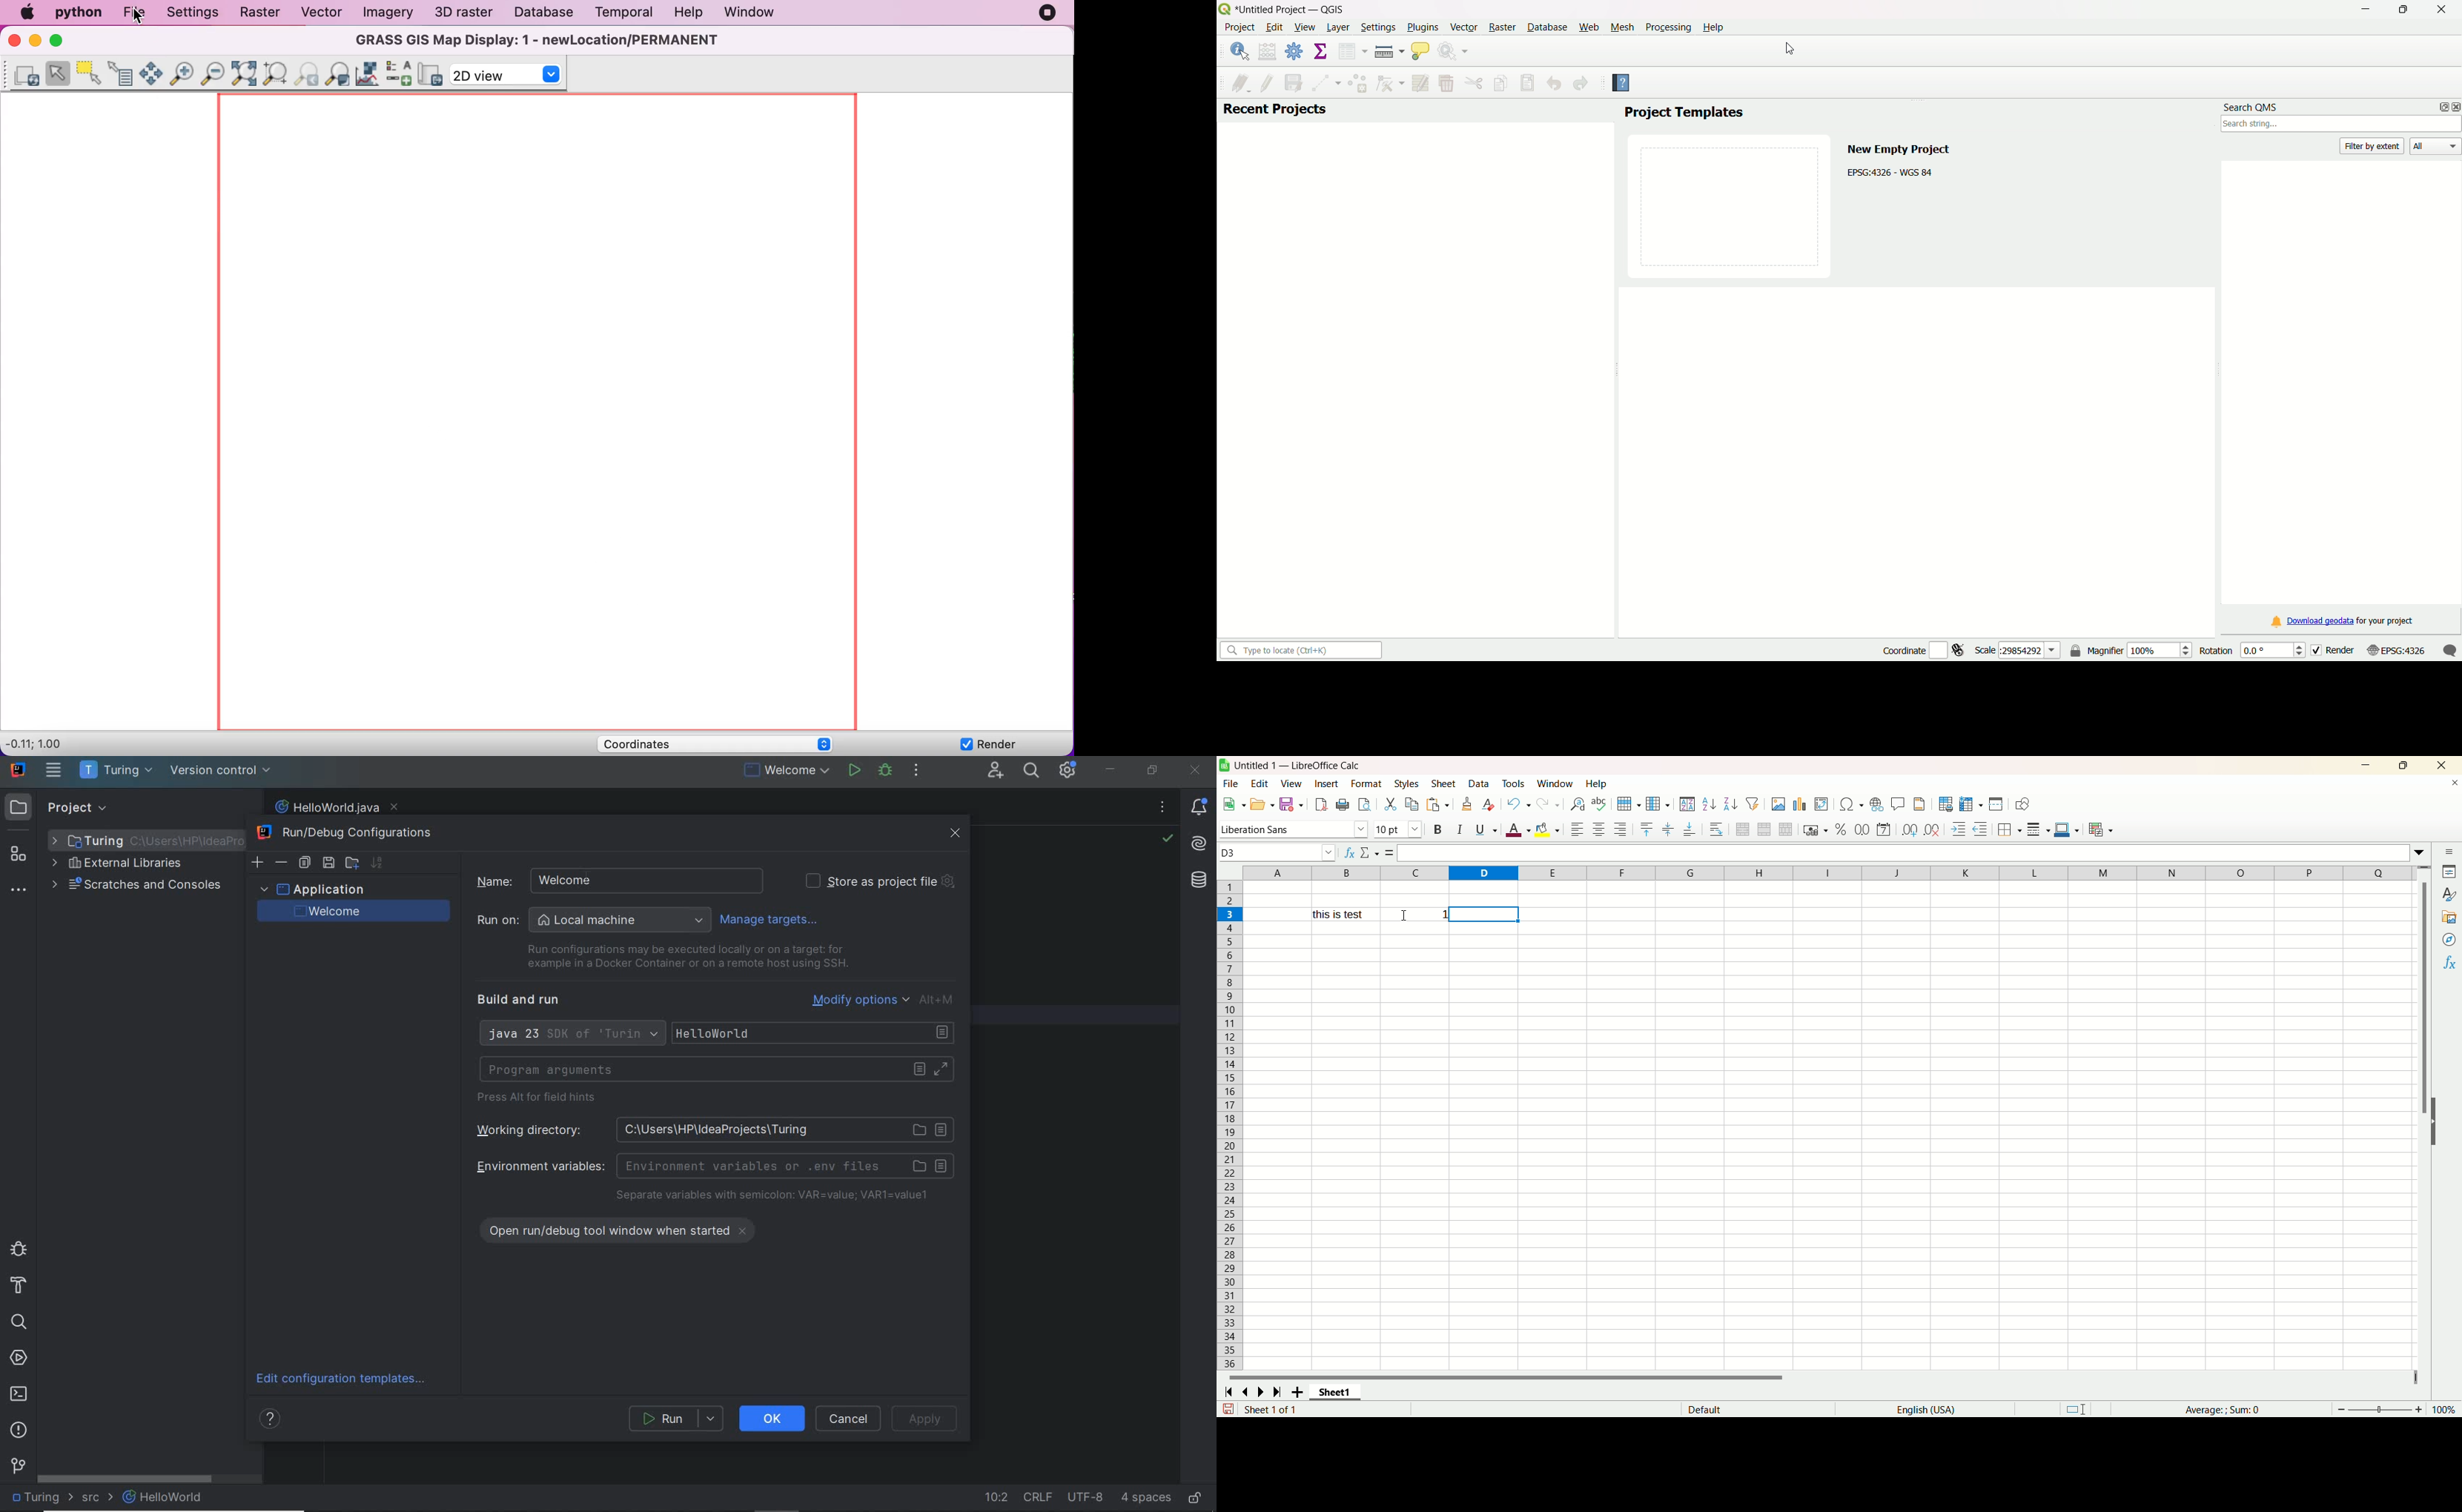 This screenshot has width=2464, height=1512. What do you see at coordinates (1277, 1392) in the screenshot?
I see `last sheet` at bounding box center [1277, 1392].